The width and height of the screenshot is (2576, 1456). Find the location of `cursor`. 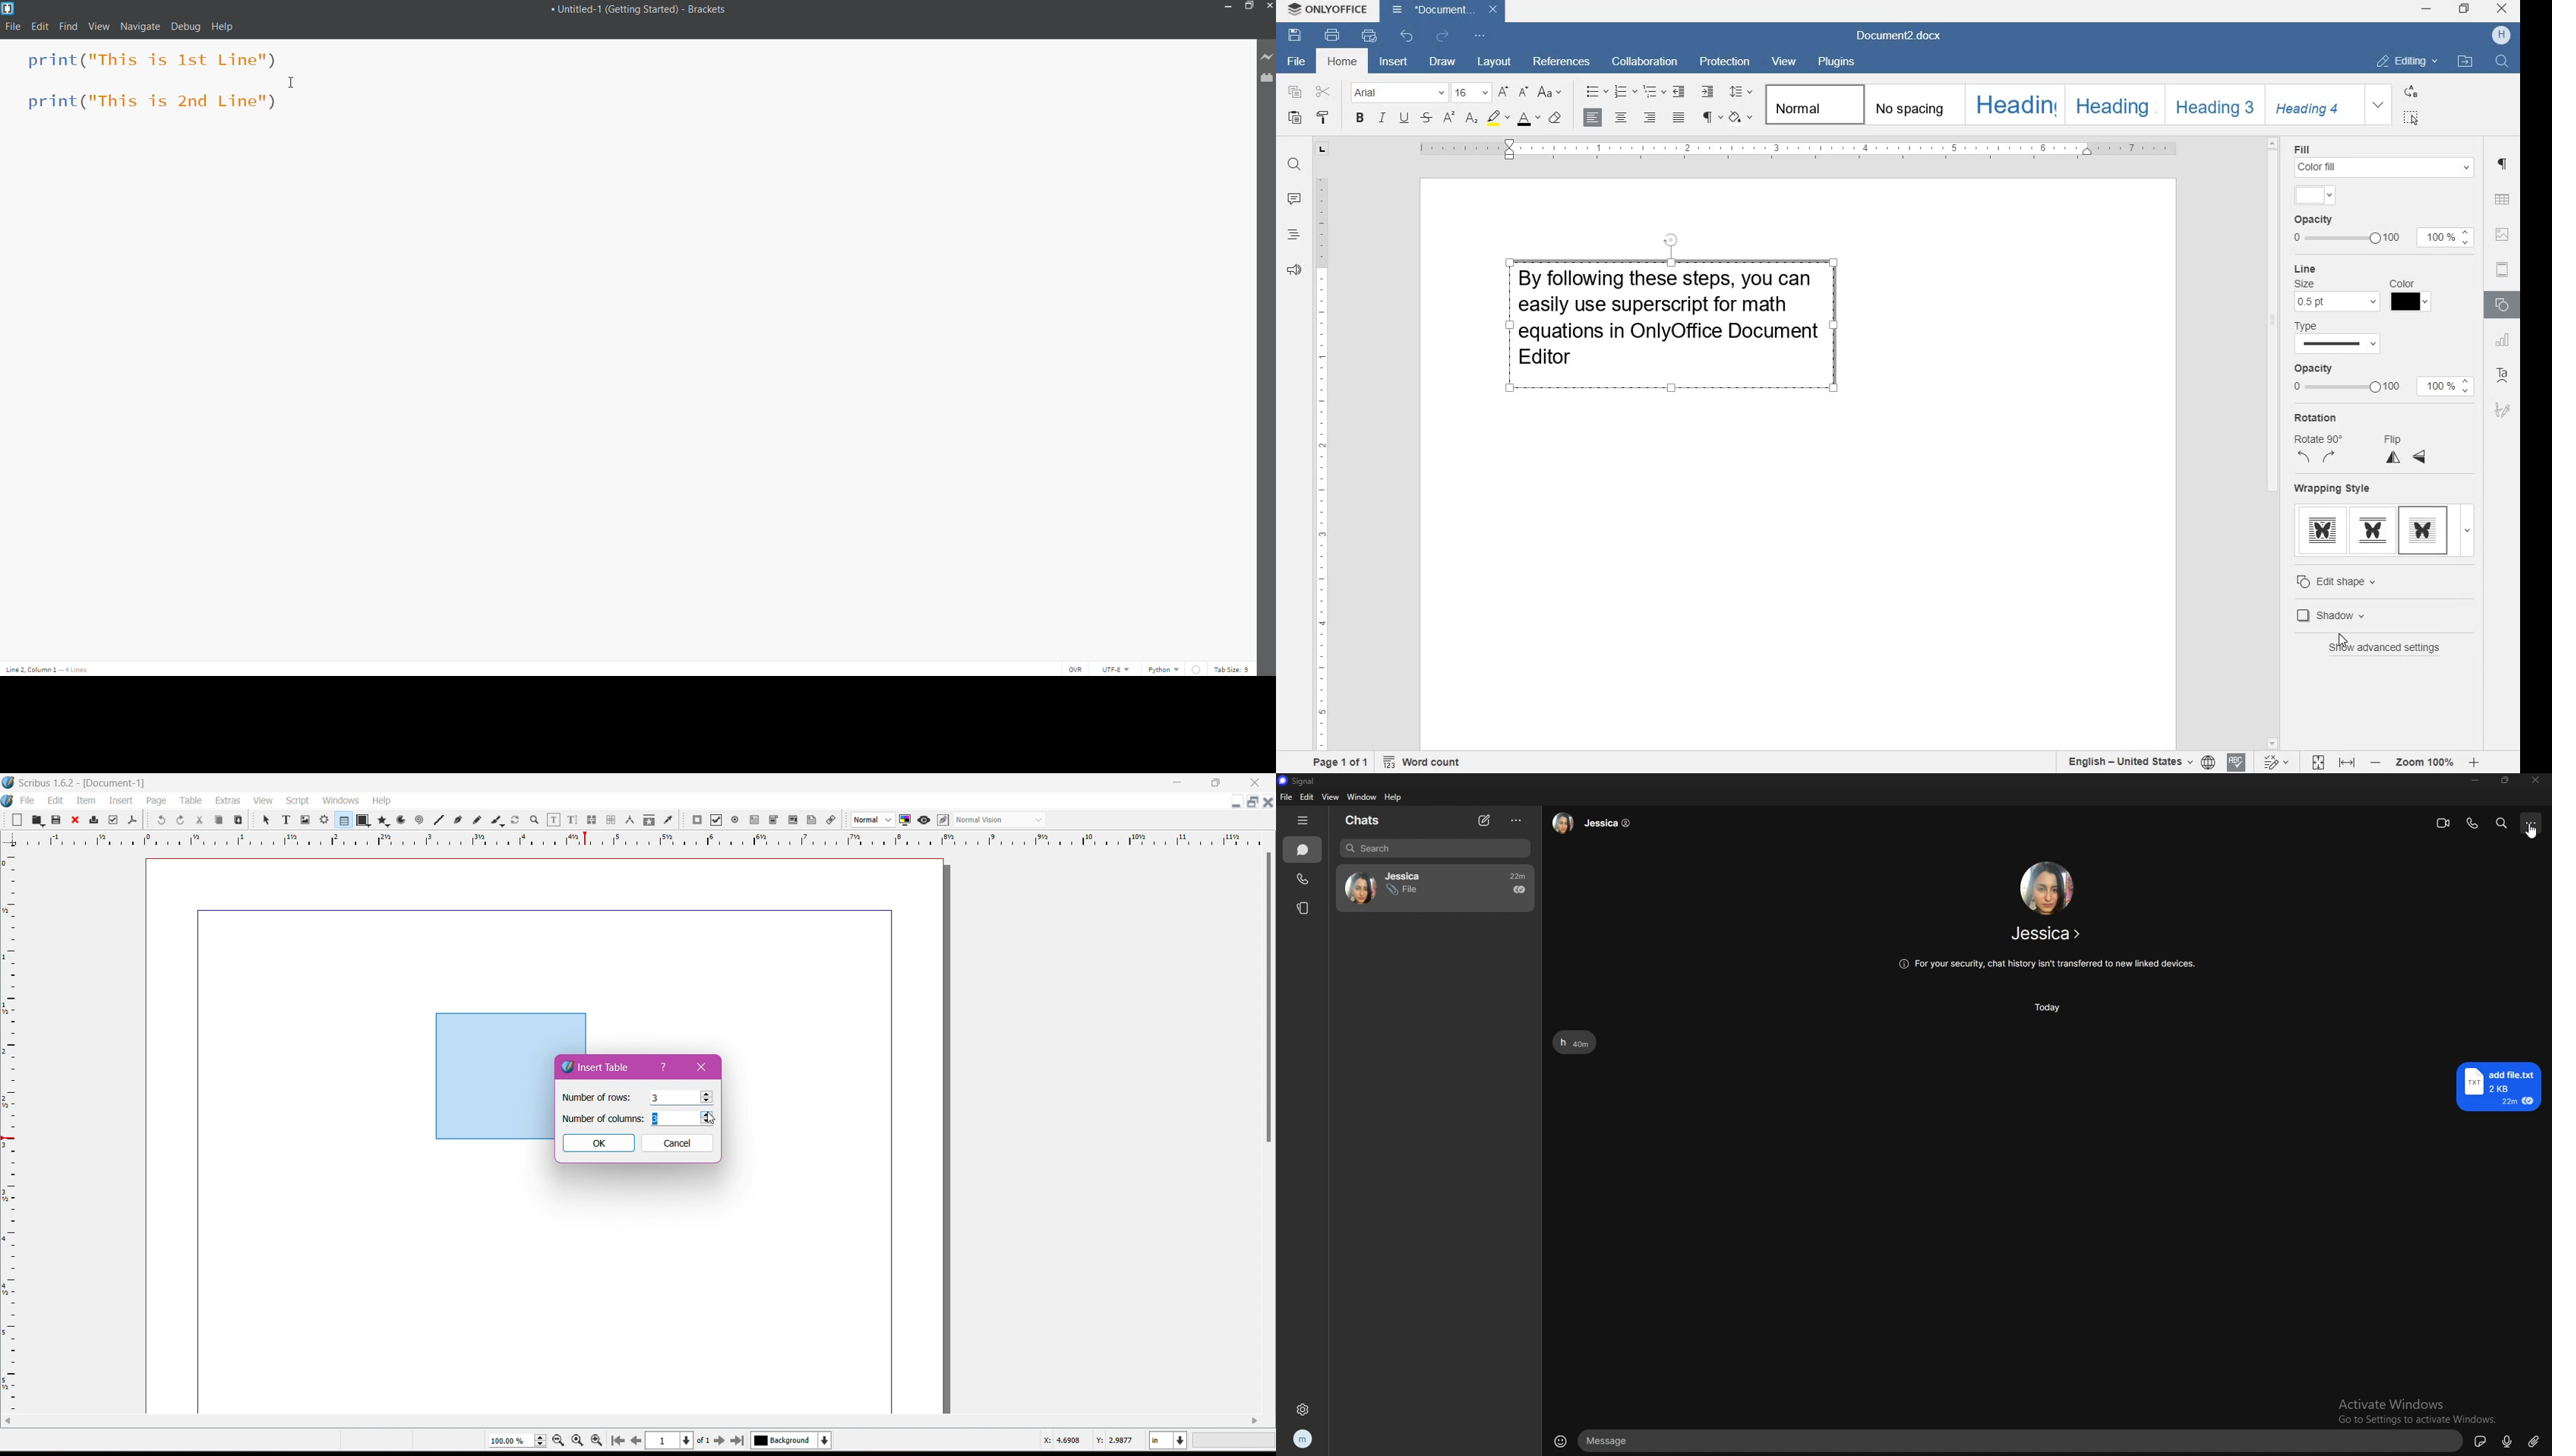

cursor is located at coordinates (704, 1099).